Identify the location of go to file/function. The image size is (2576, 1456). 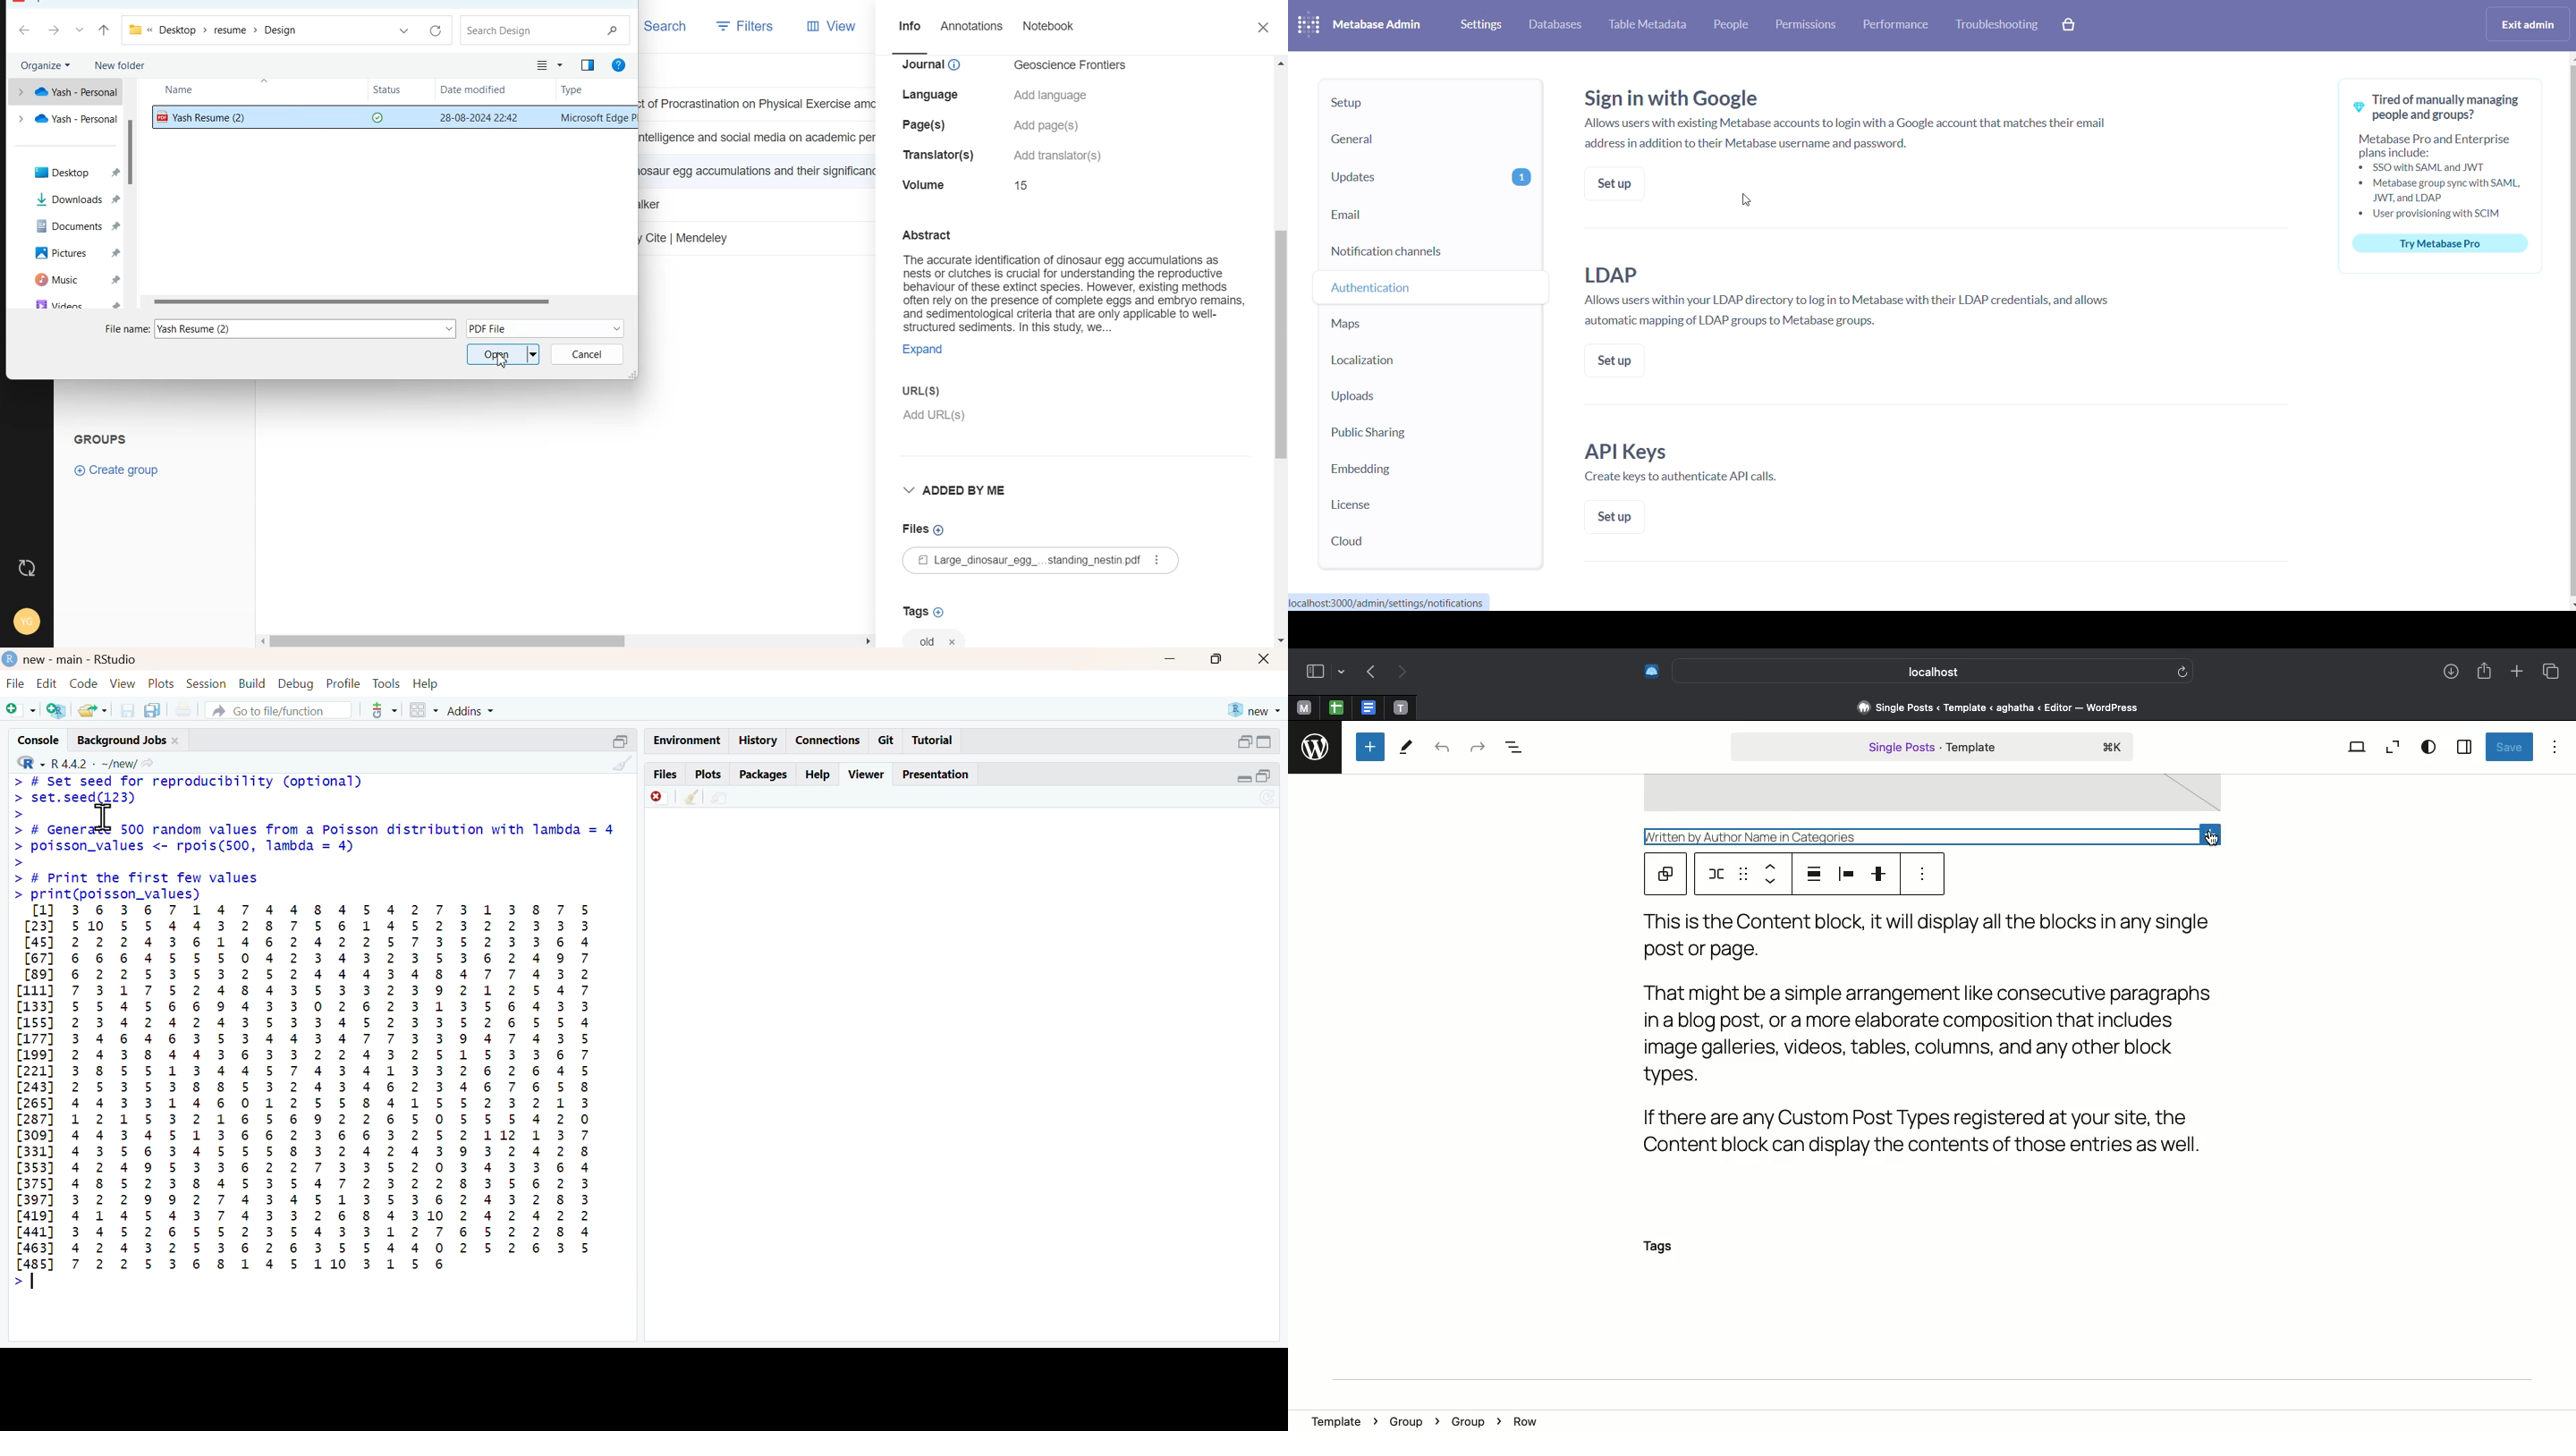
(280, 710).